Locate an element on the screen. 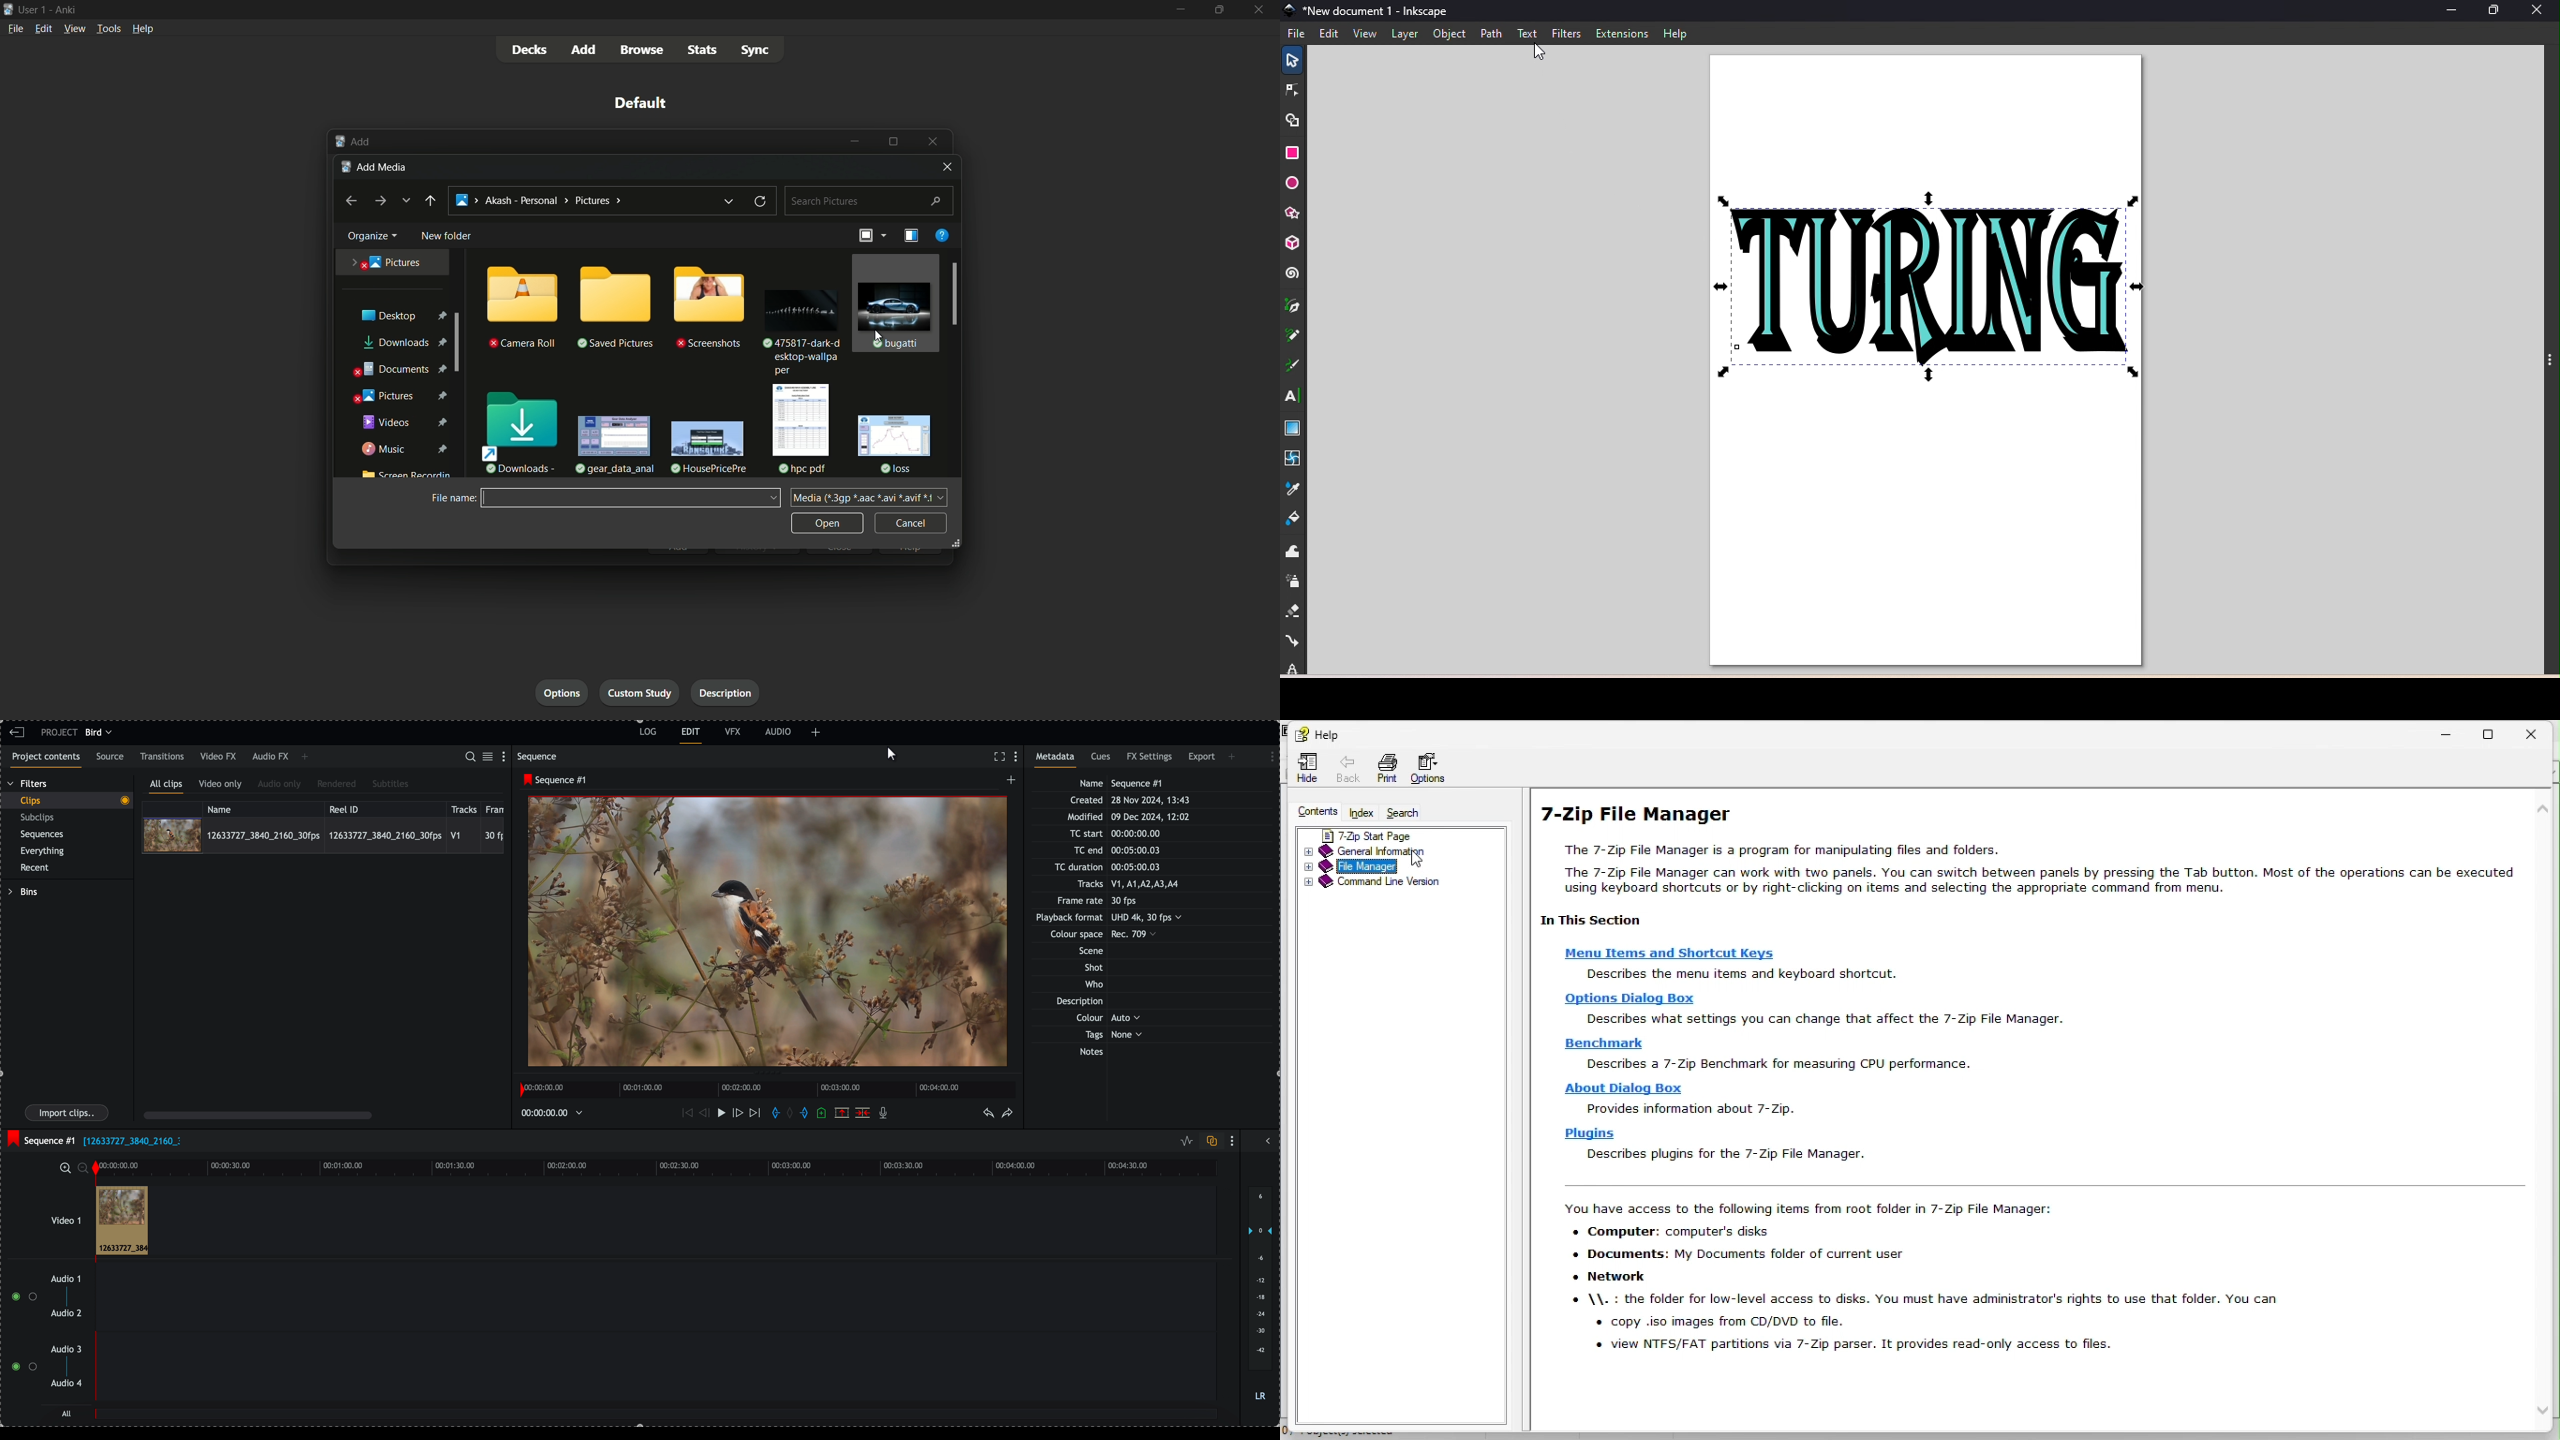 The height and width of the screenshot is (1456, 2576). VFX is located at coordinates (733, 731).